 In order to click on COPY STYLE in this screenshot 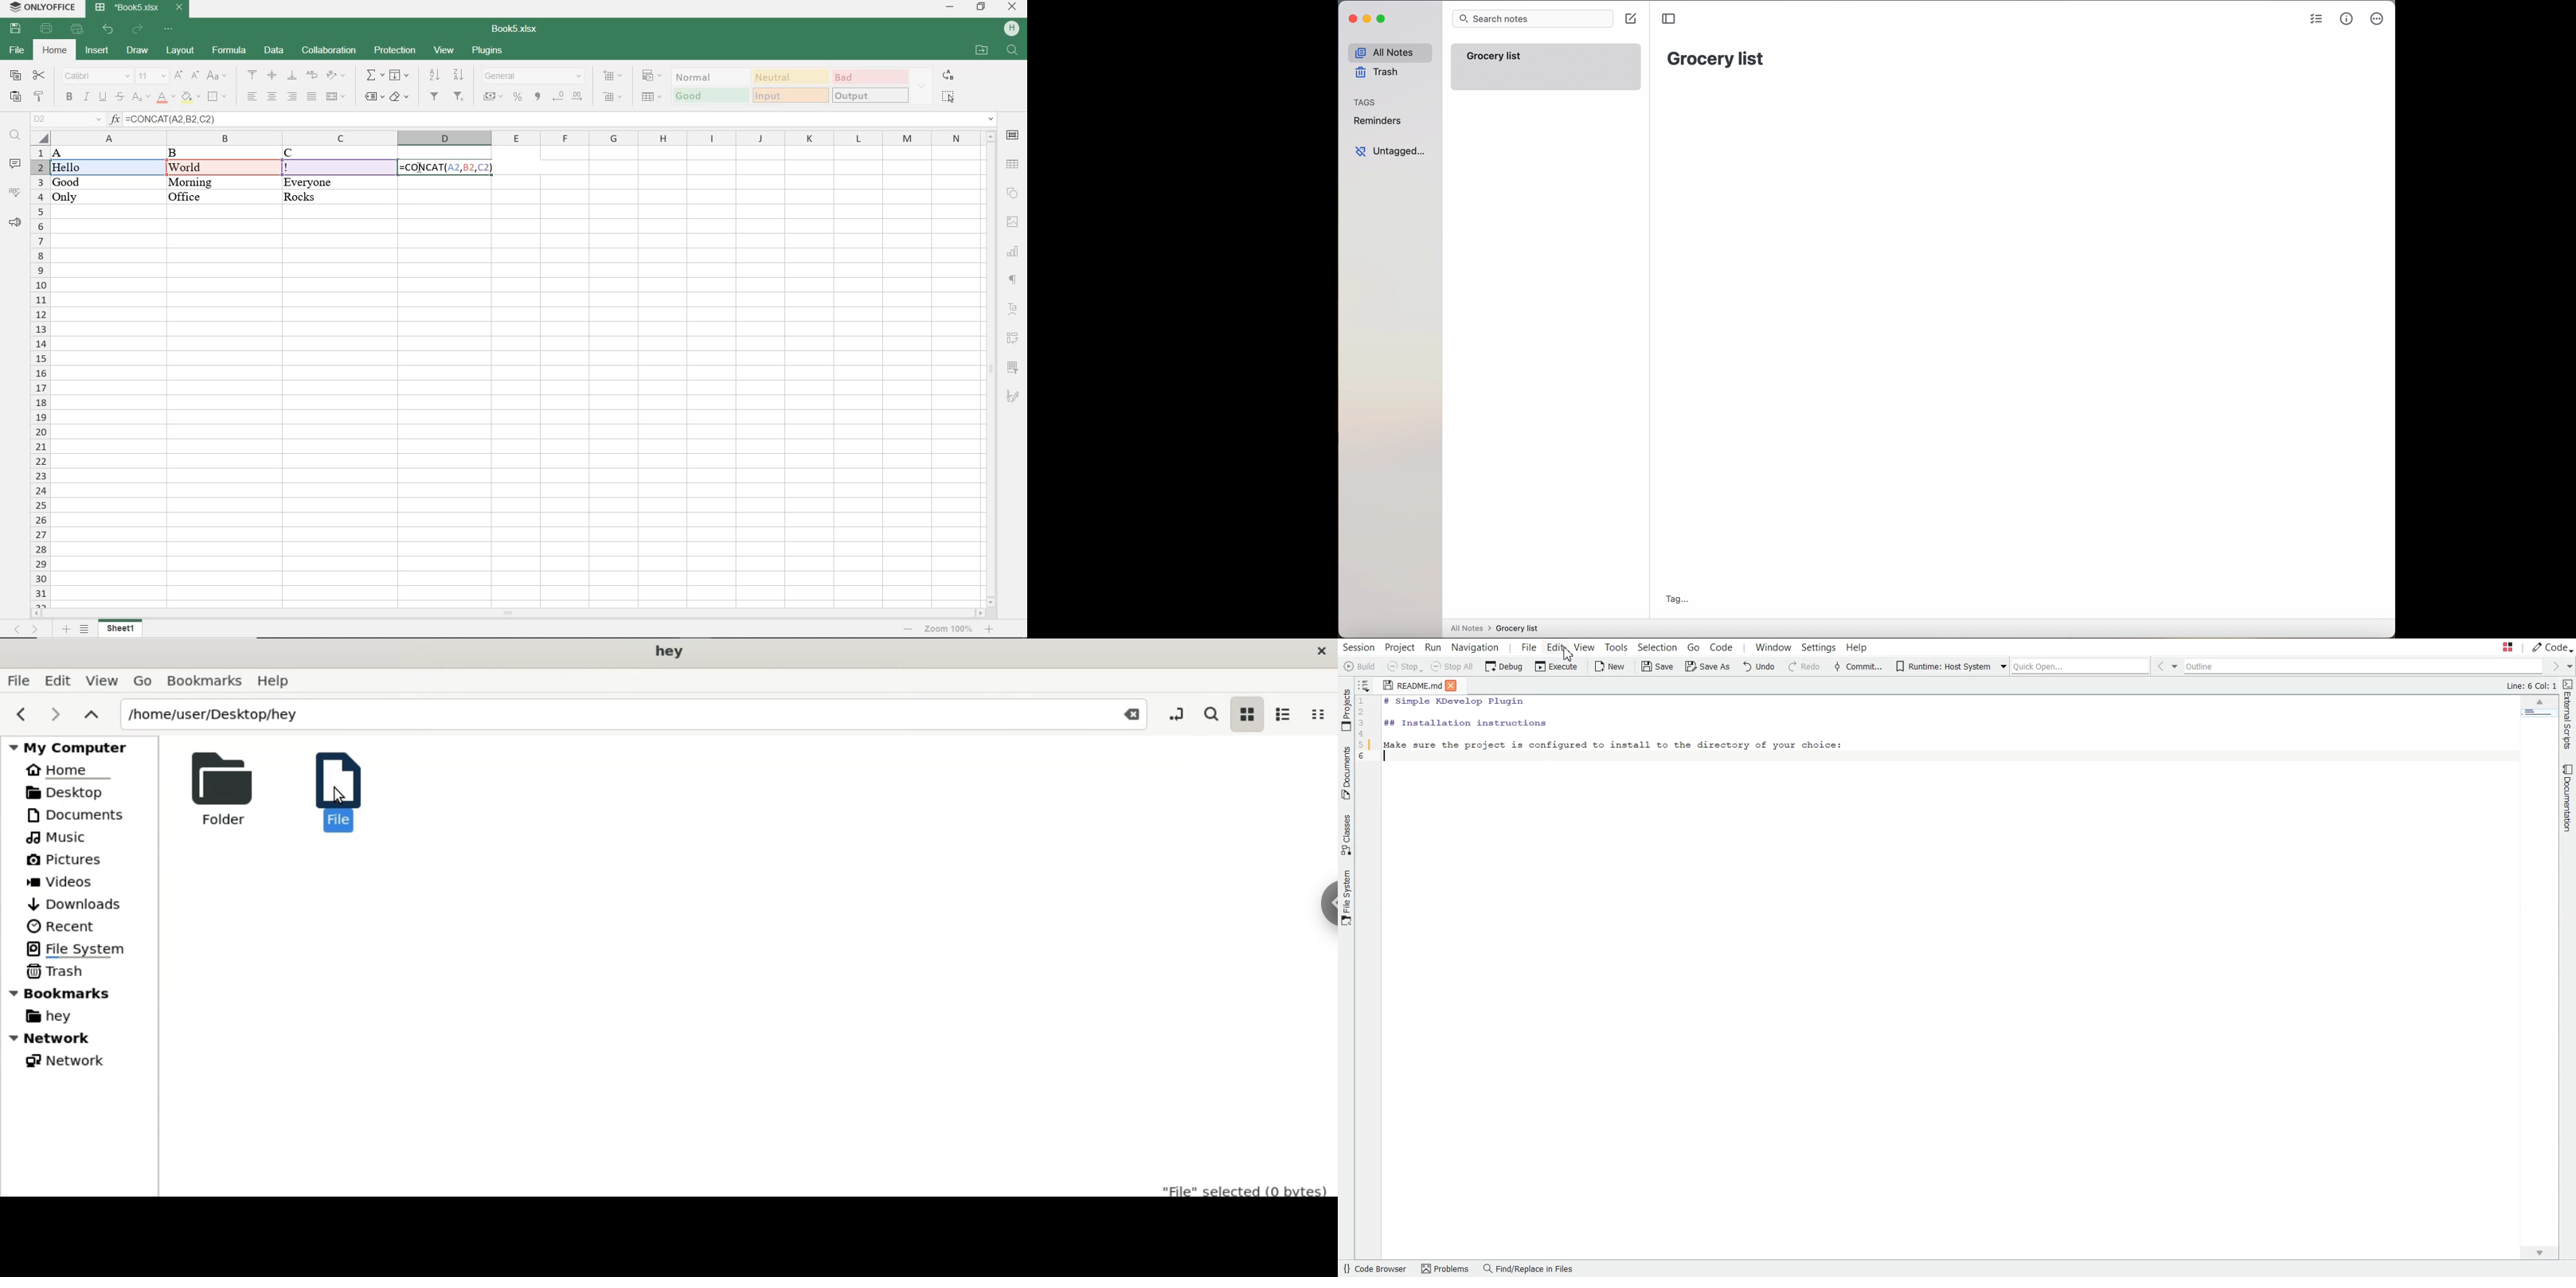, I will do `click(40, 94)`.